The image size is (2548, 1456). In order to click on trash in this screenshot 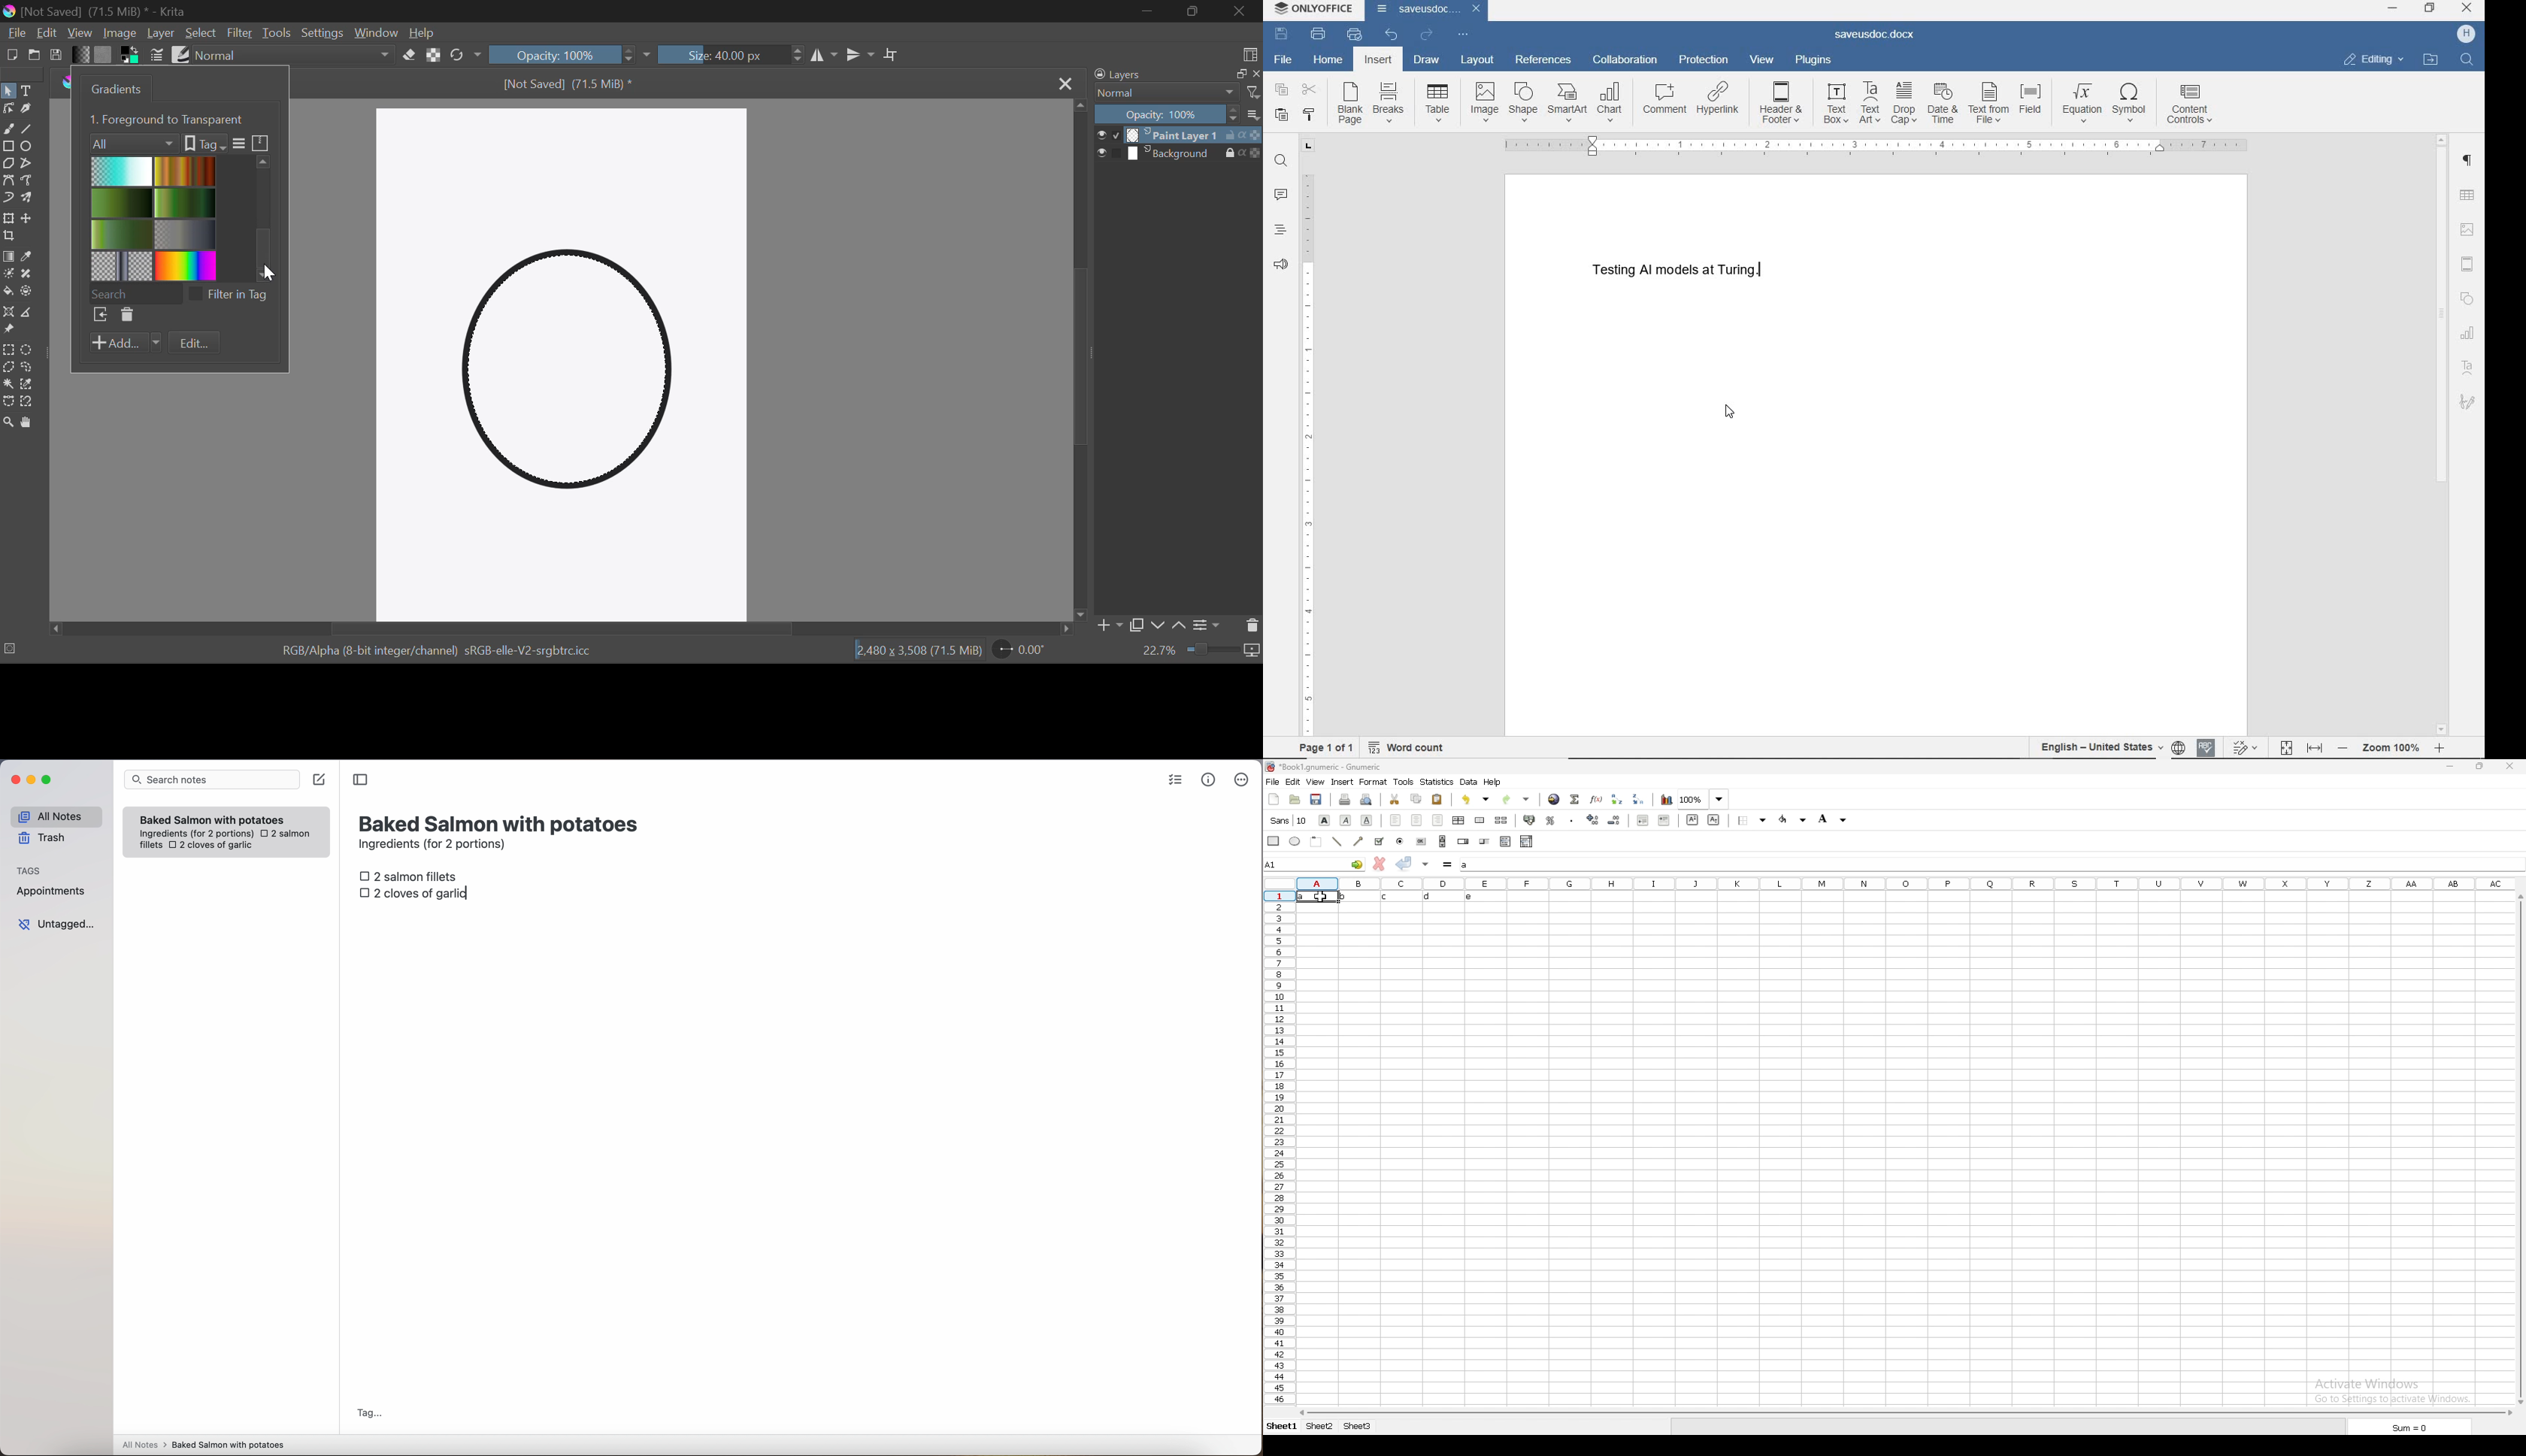, I will do `click(45, 838)`.